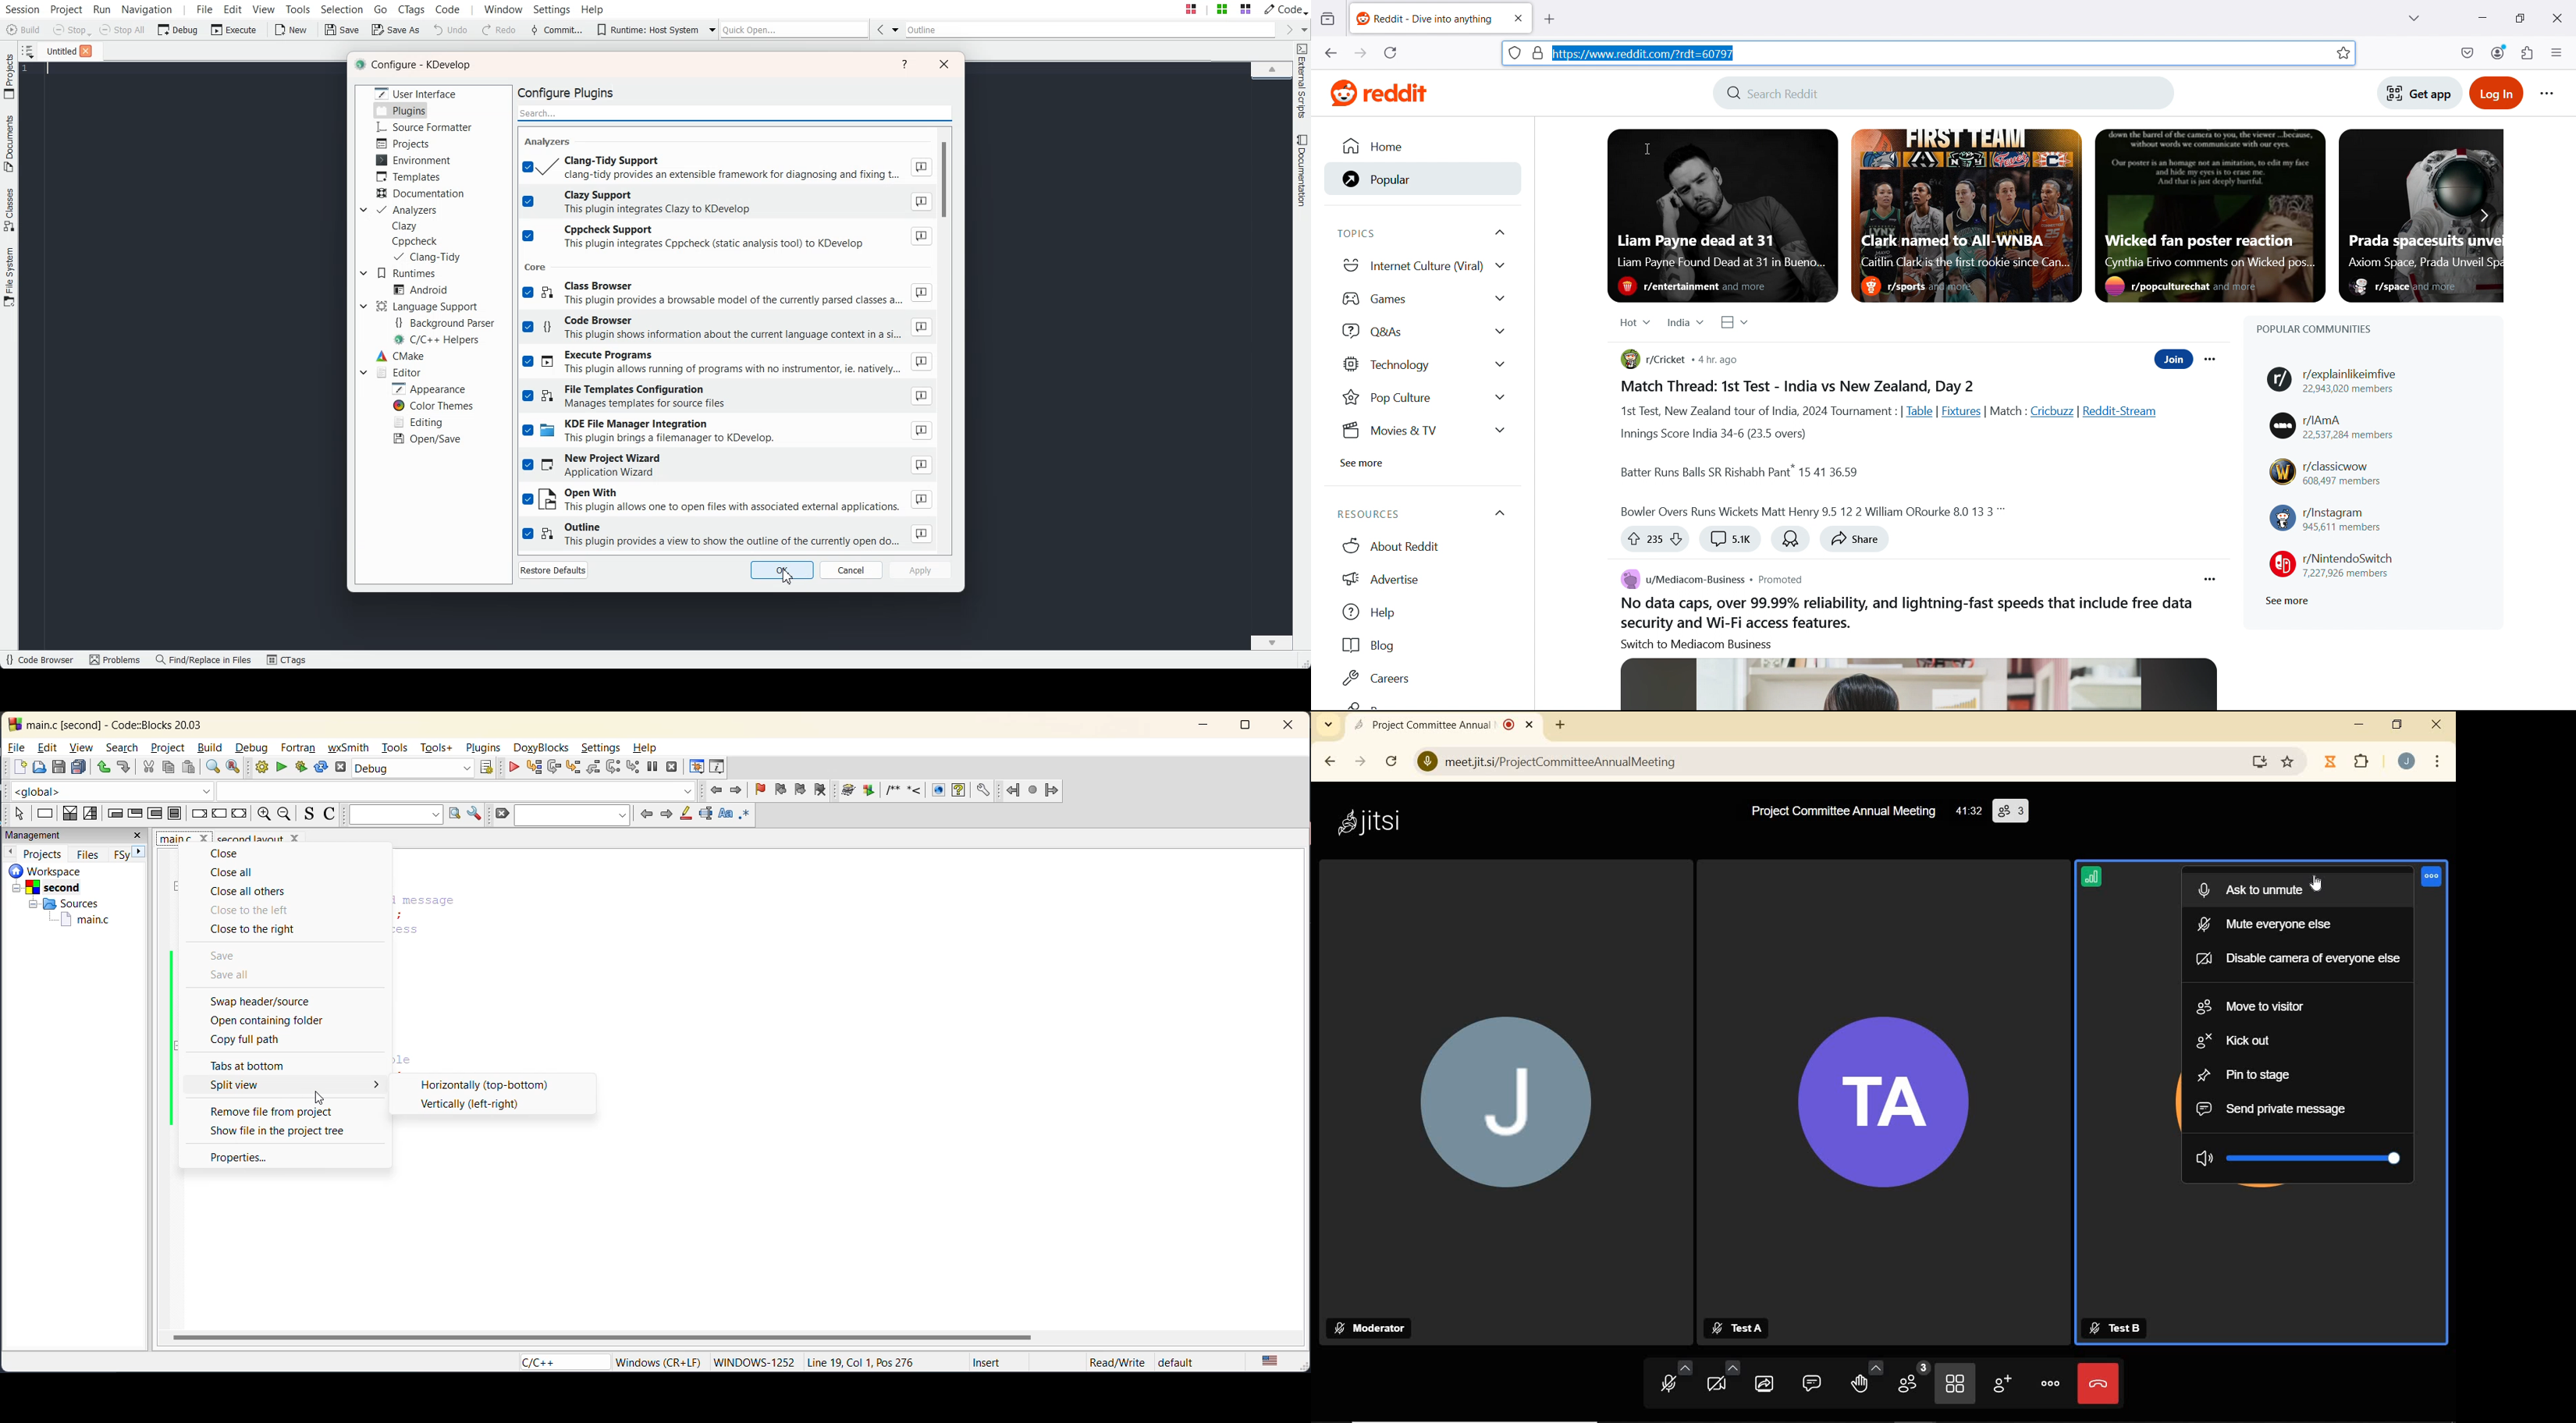  Describe the element at coordinates (2332, 563) in the screenshot. I see `r/NintendoSwitch` at that location.